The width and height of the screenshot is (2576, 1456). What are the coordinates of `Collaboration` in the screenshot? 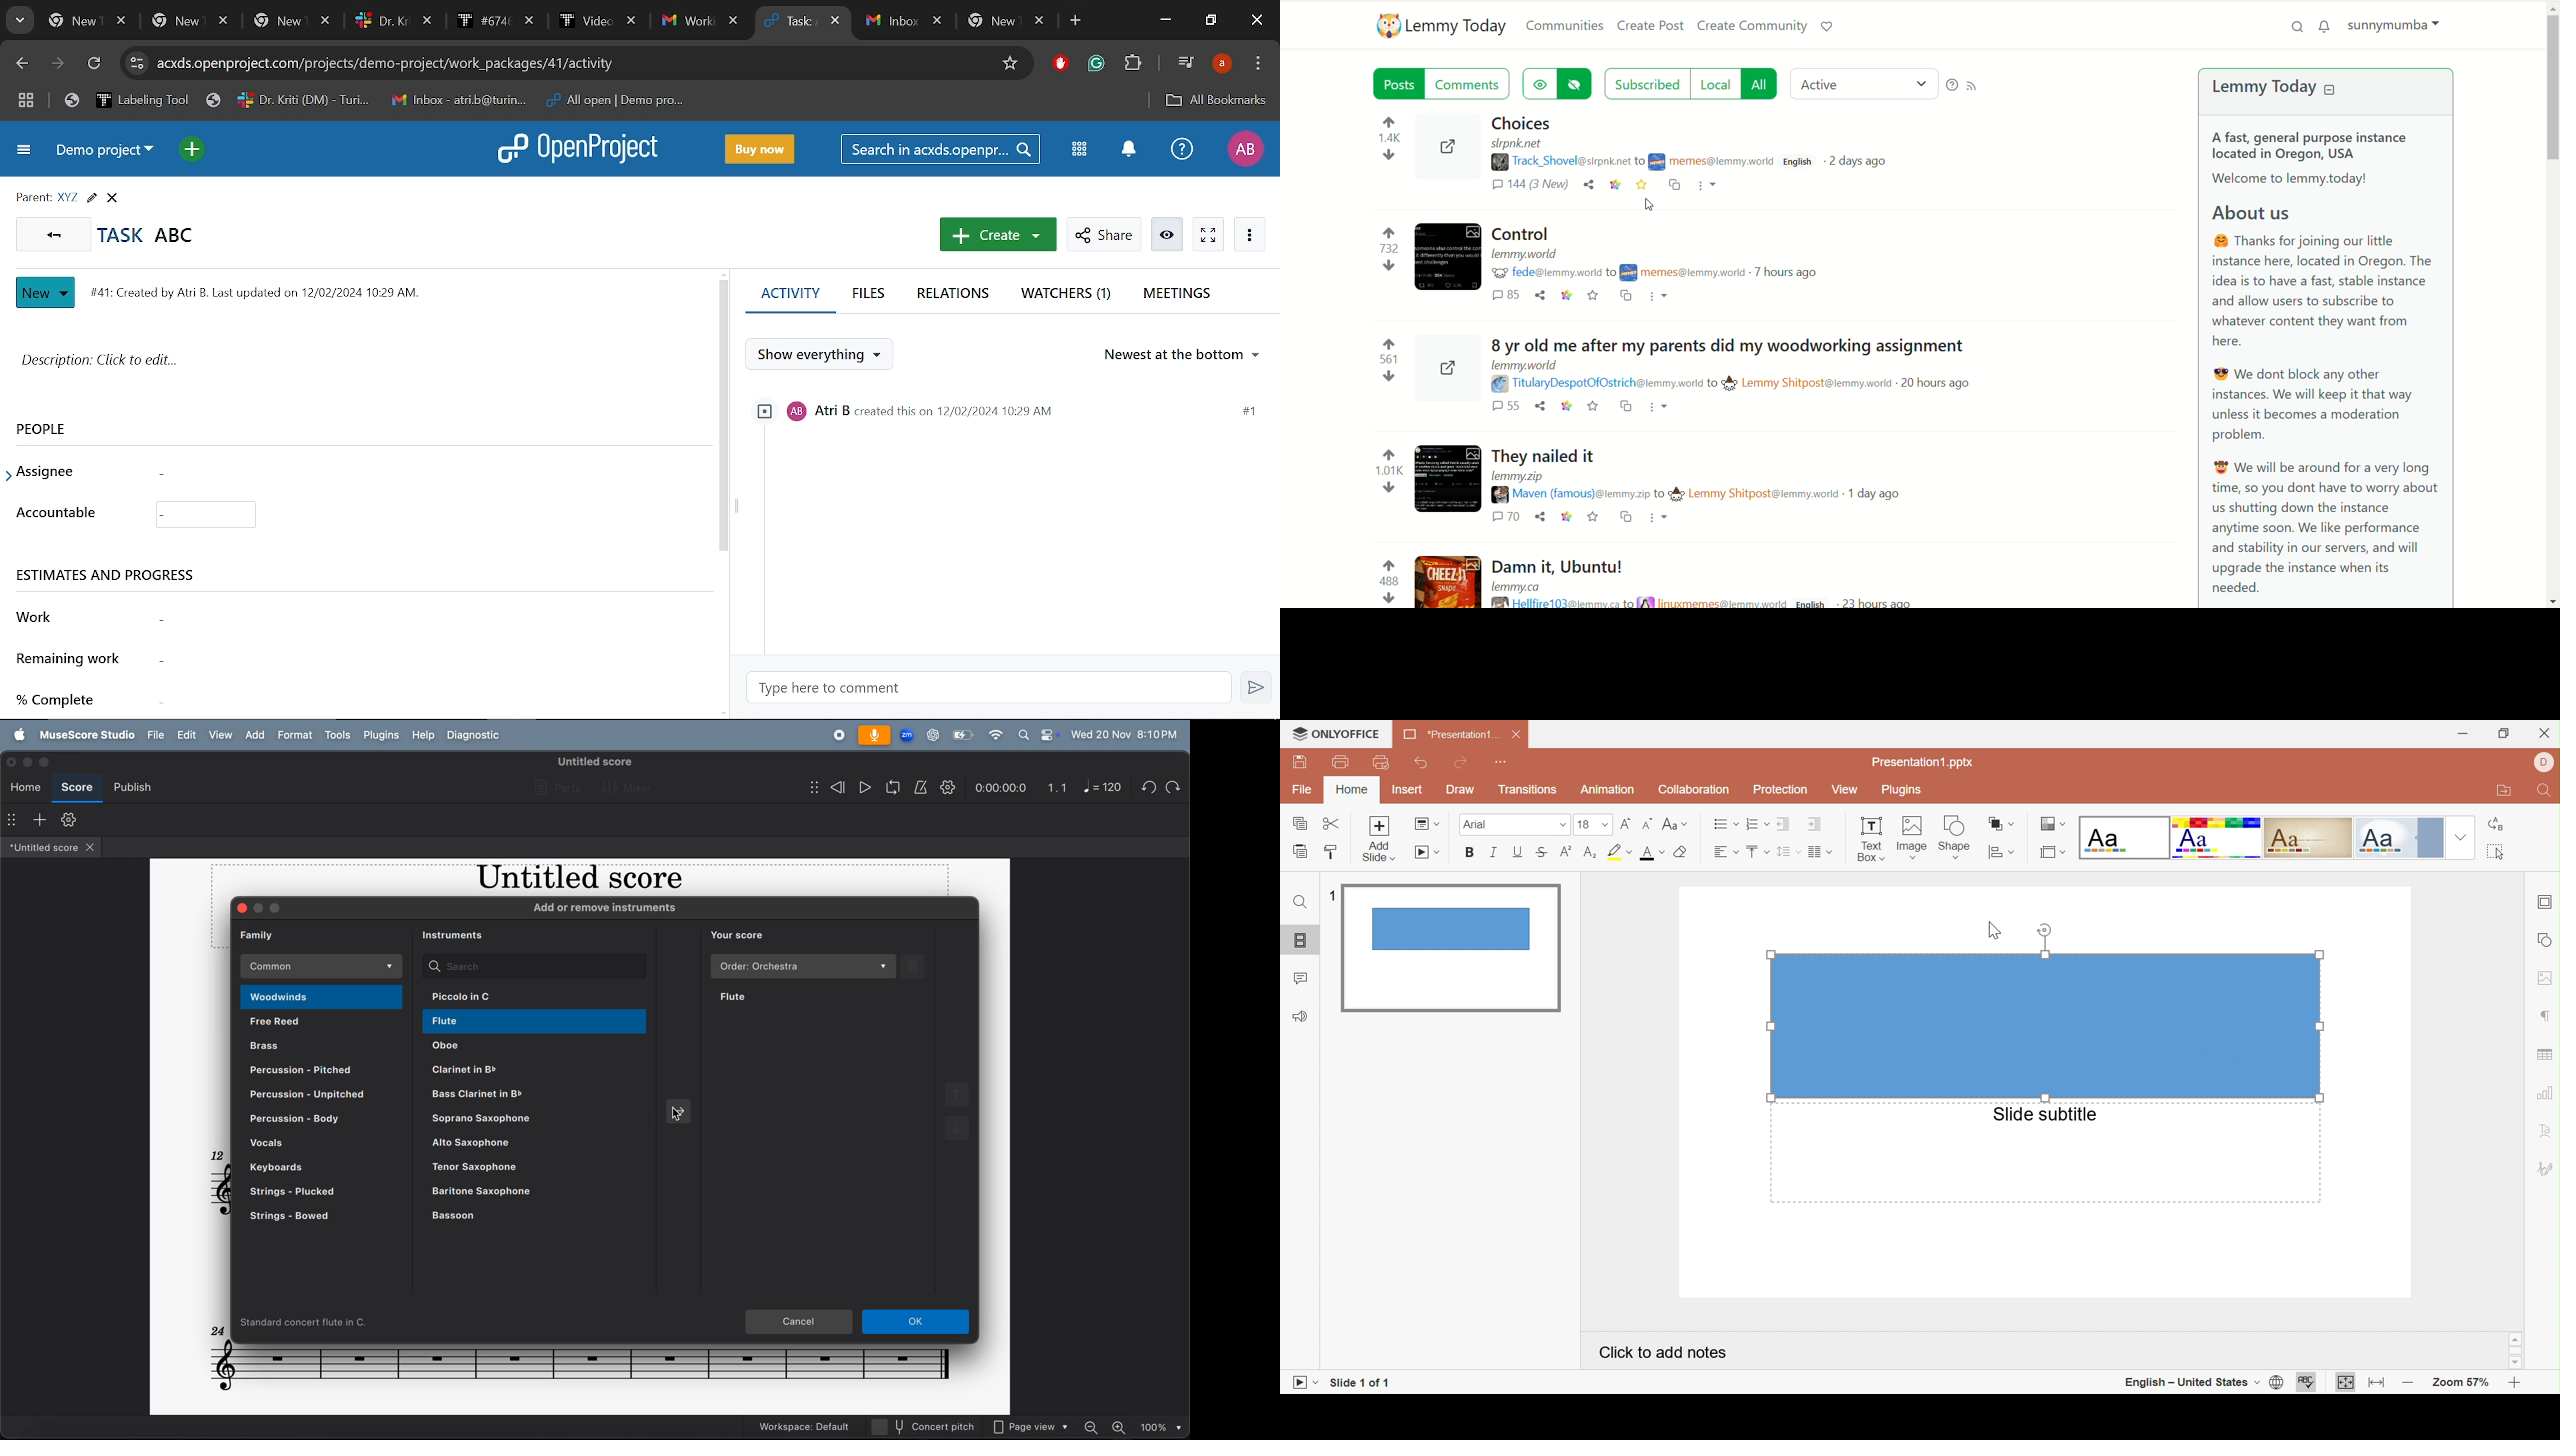 It's located at (1691, 790).